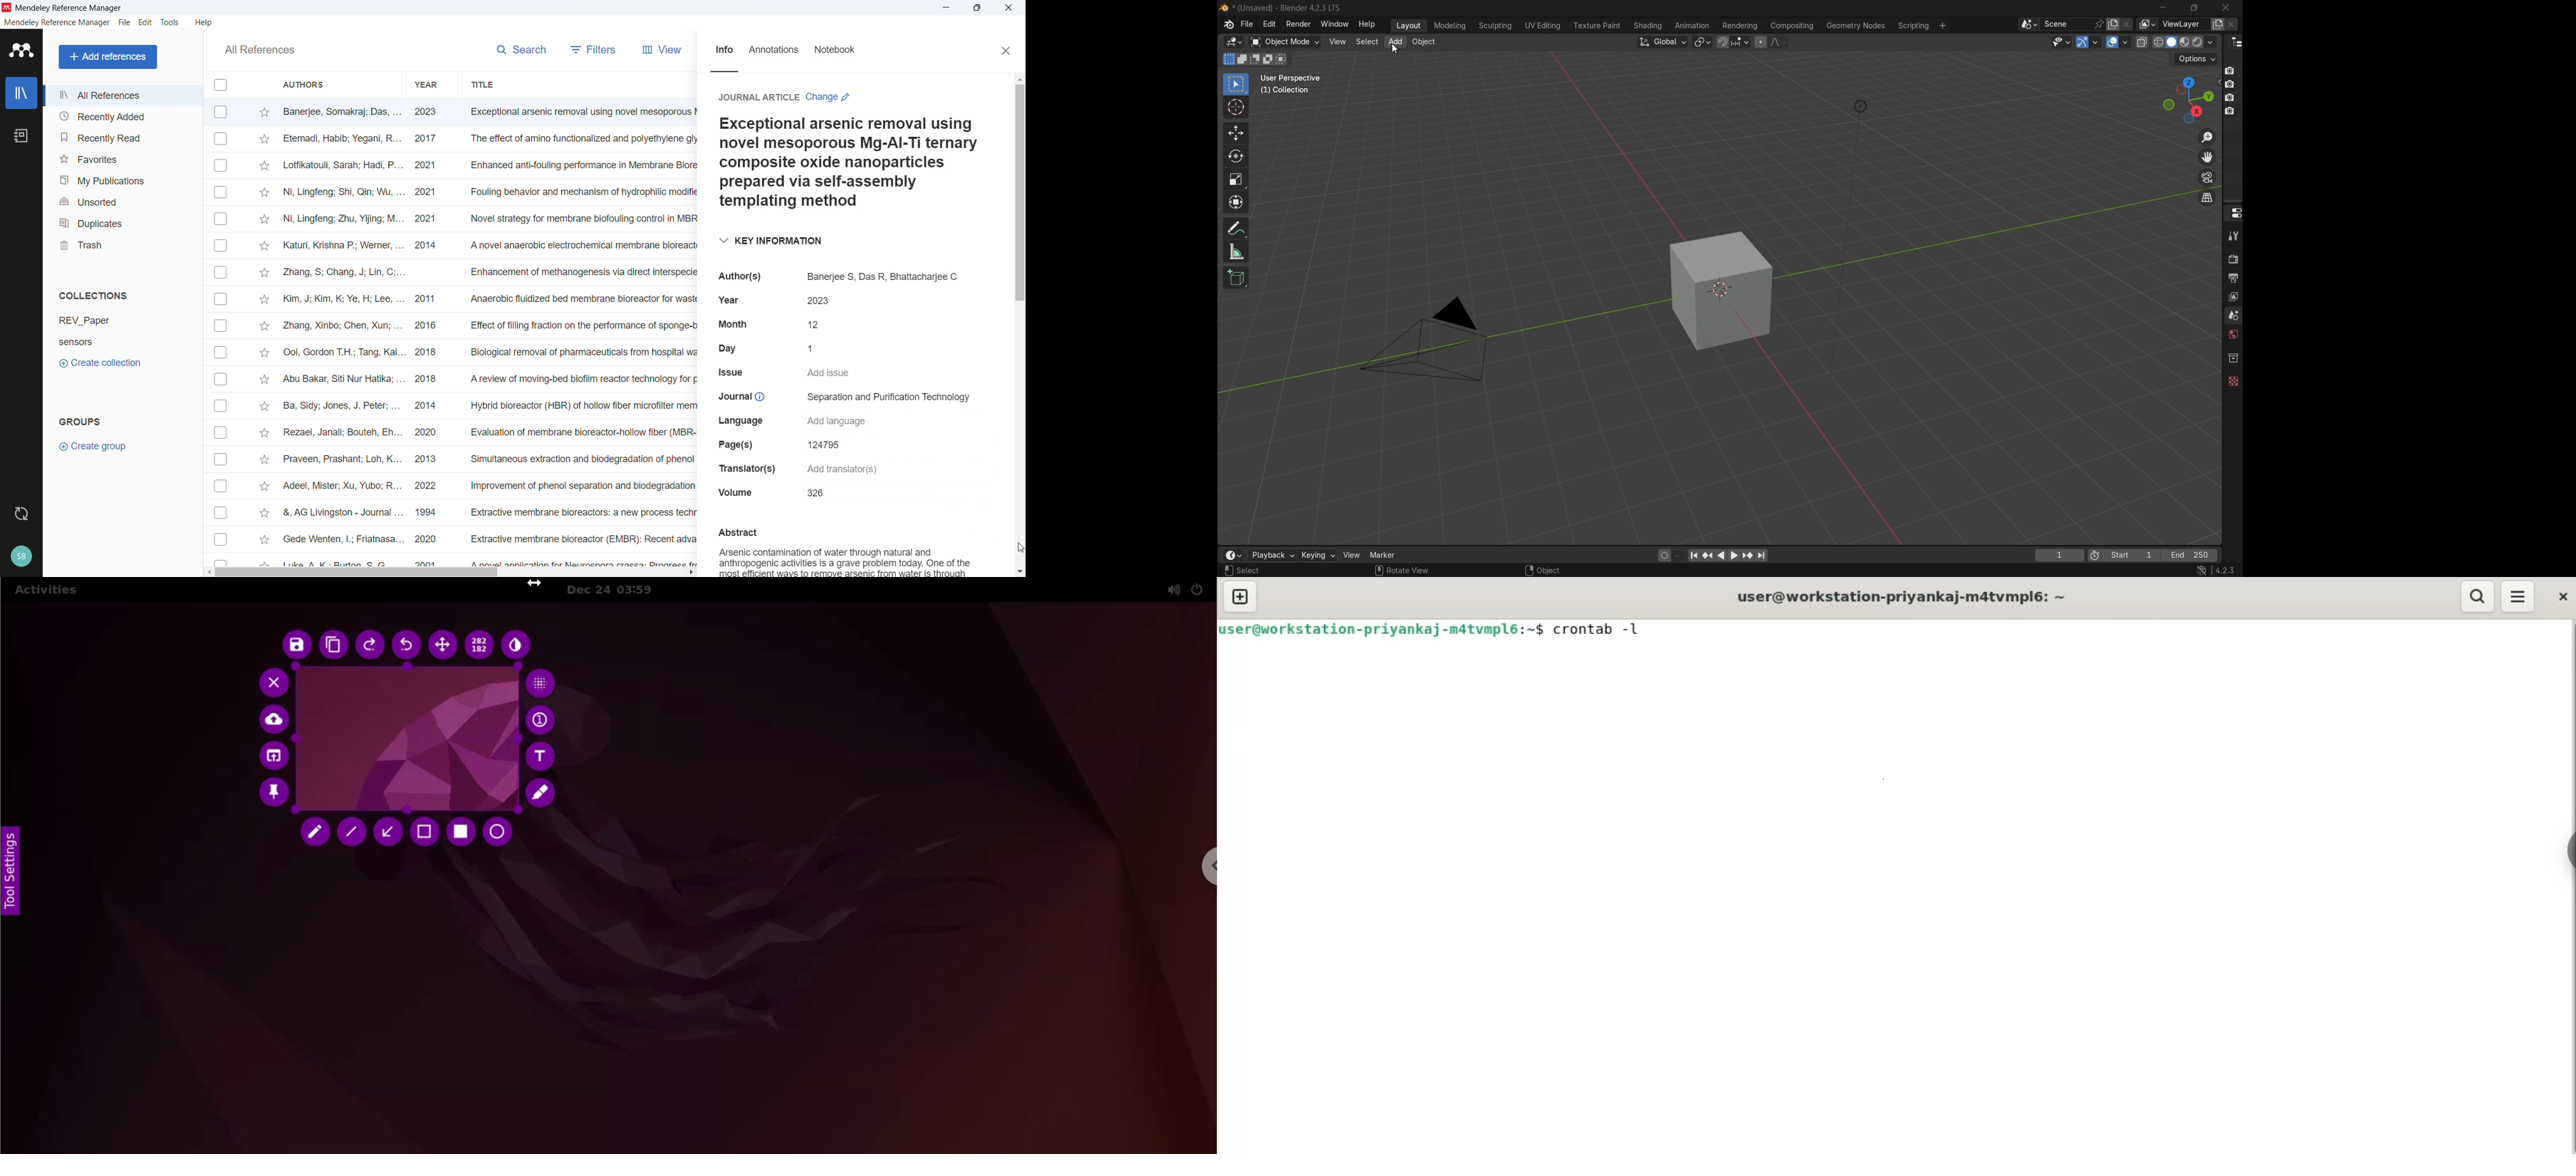 This screenshot has width=2576, height=1176. What do you see at coordinates (222, 487) in the screenshot?
I see `click to select individual entry` at bounding box center [222, 487].